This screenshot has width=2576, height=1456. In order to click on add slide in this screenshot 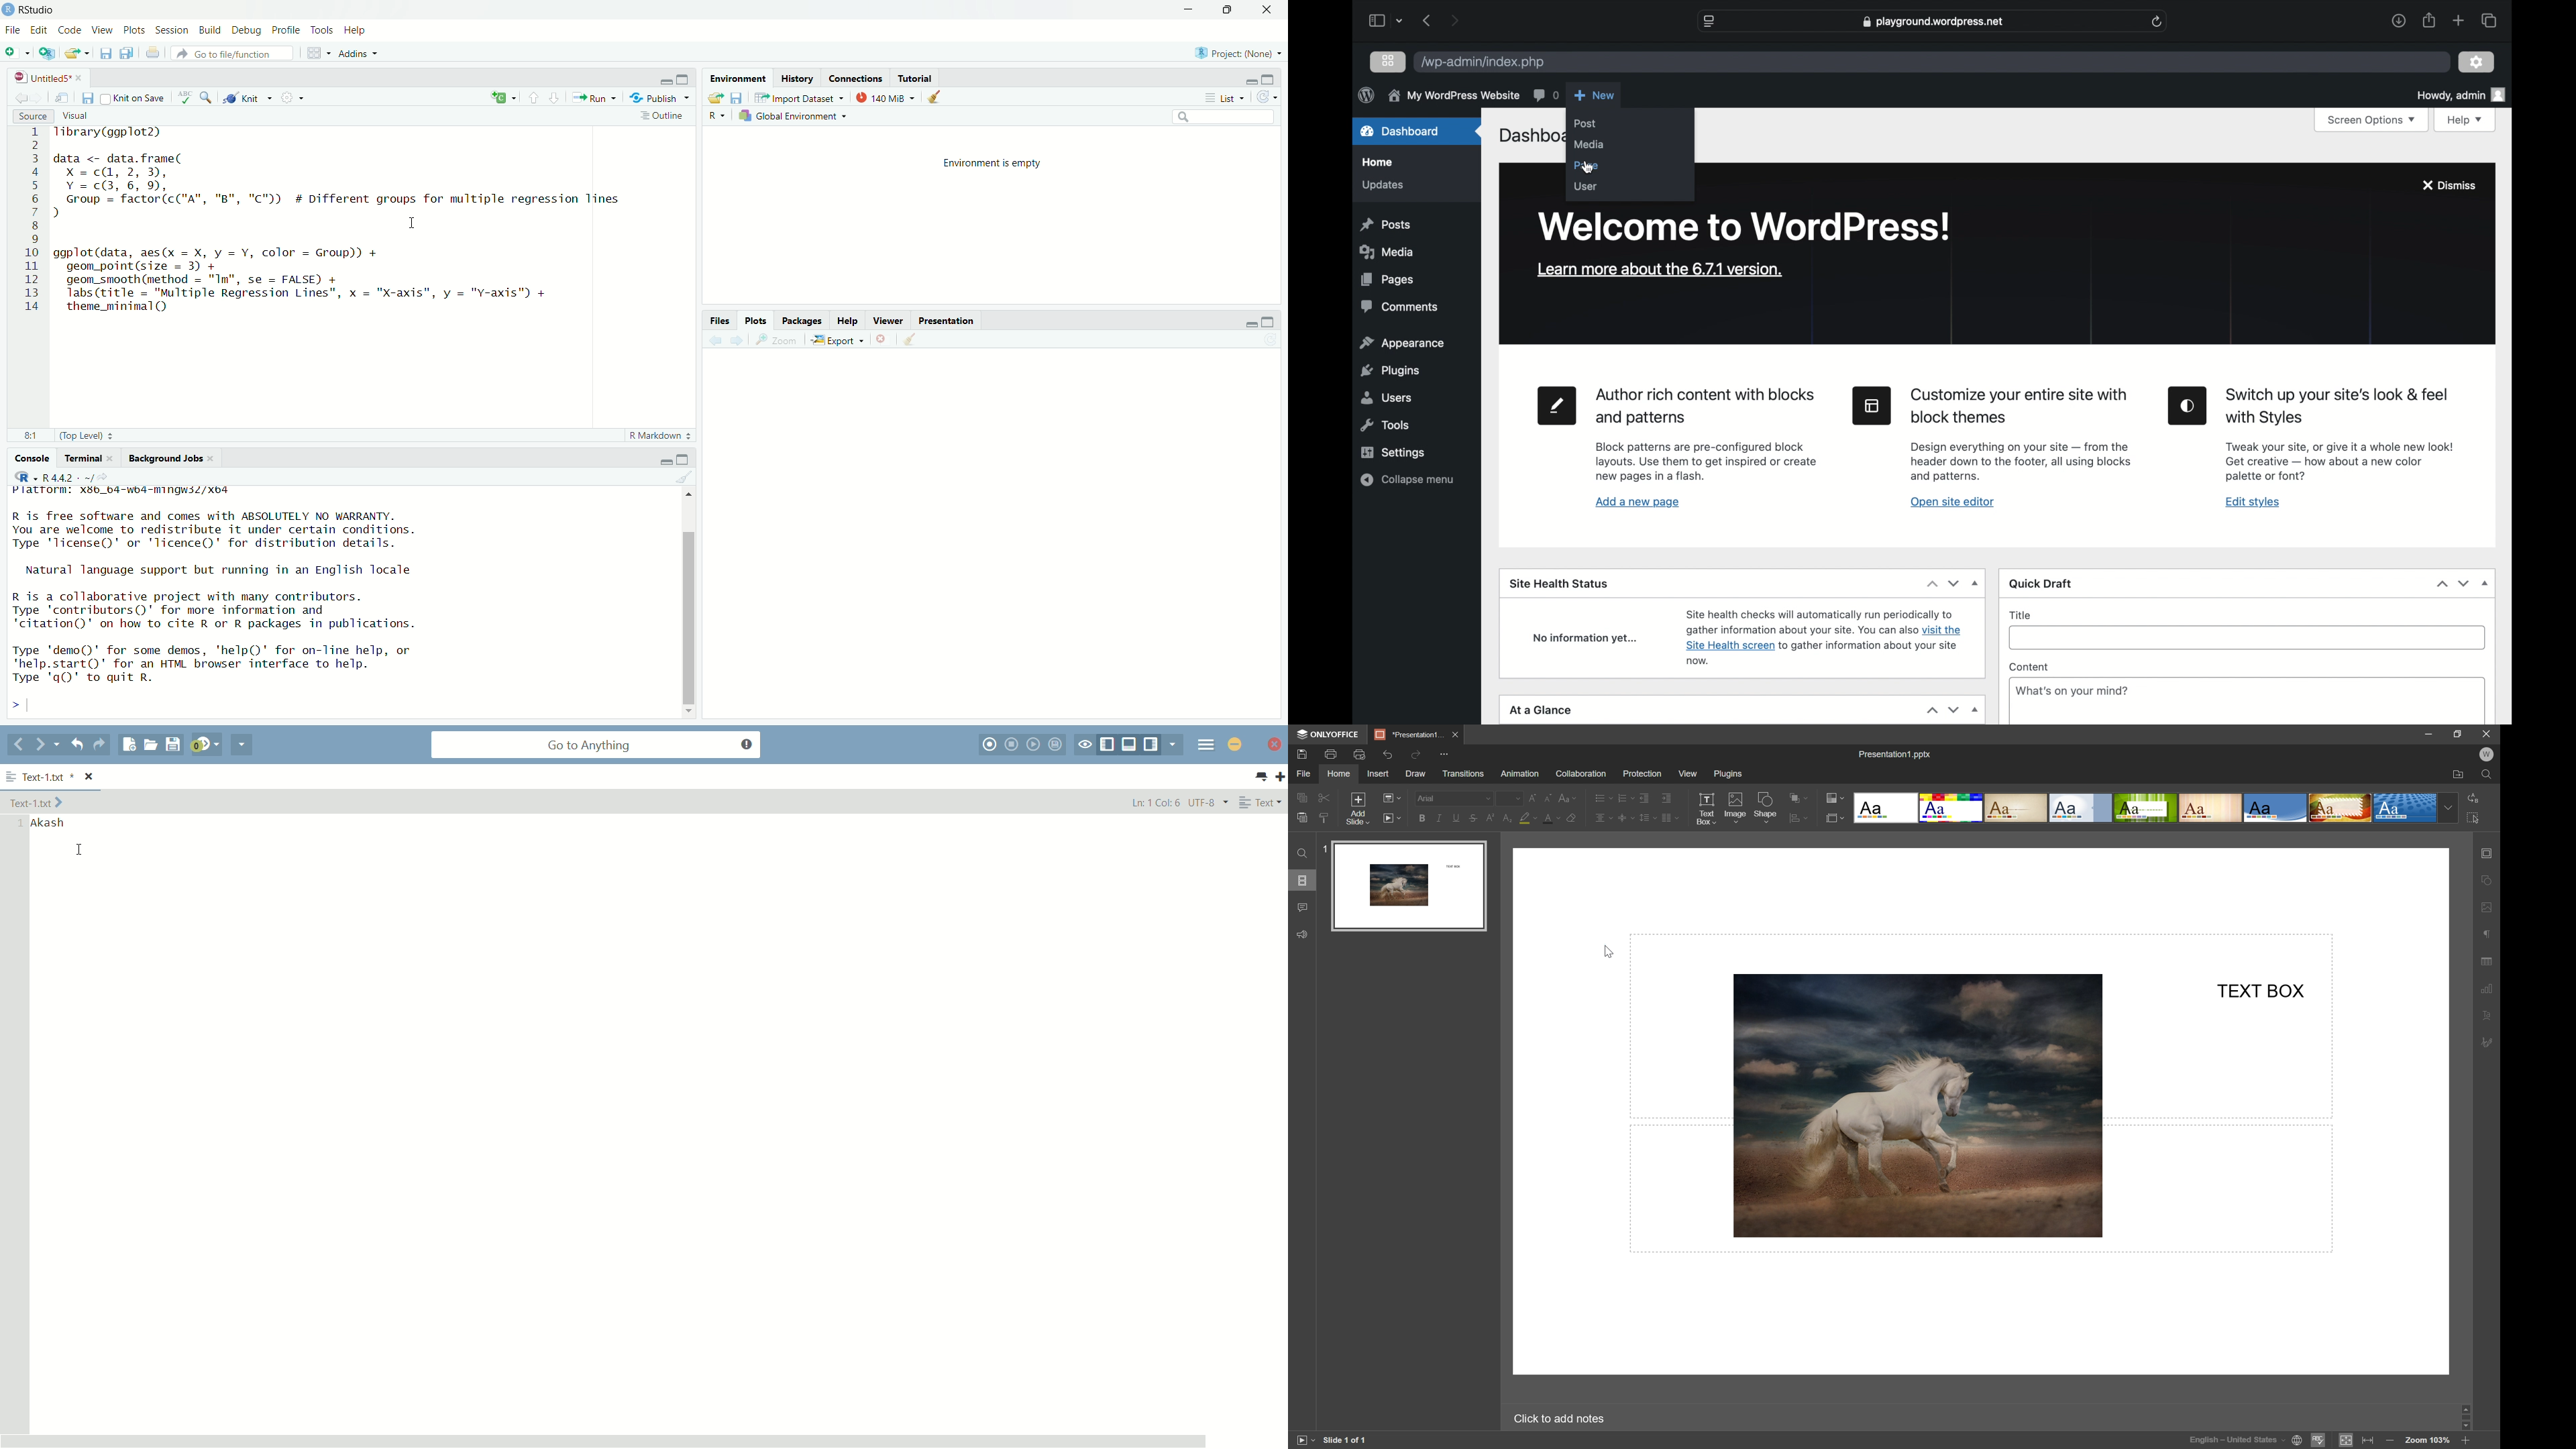, I will do `click(1357, 807)`.